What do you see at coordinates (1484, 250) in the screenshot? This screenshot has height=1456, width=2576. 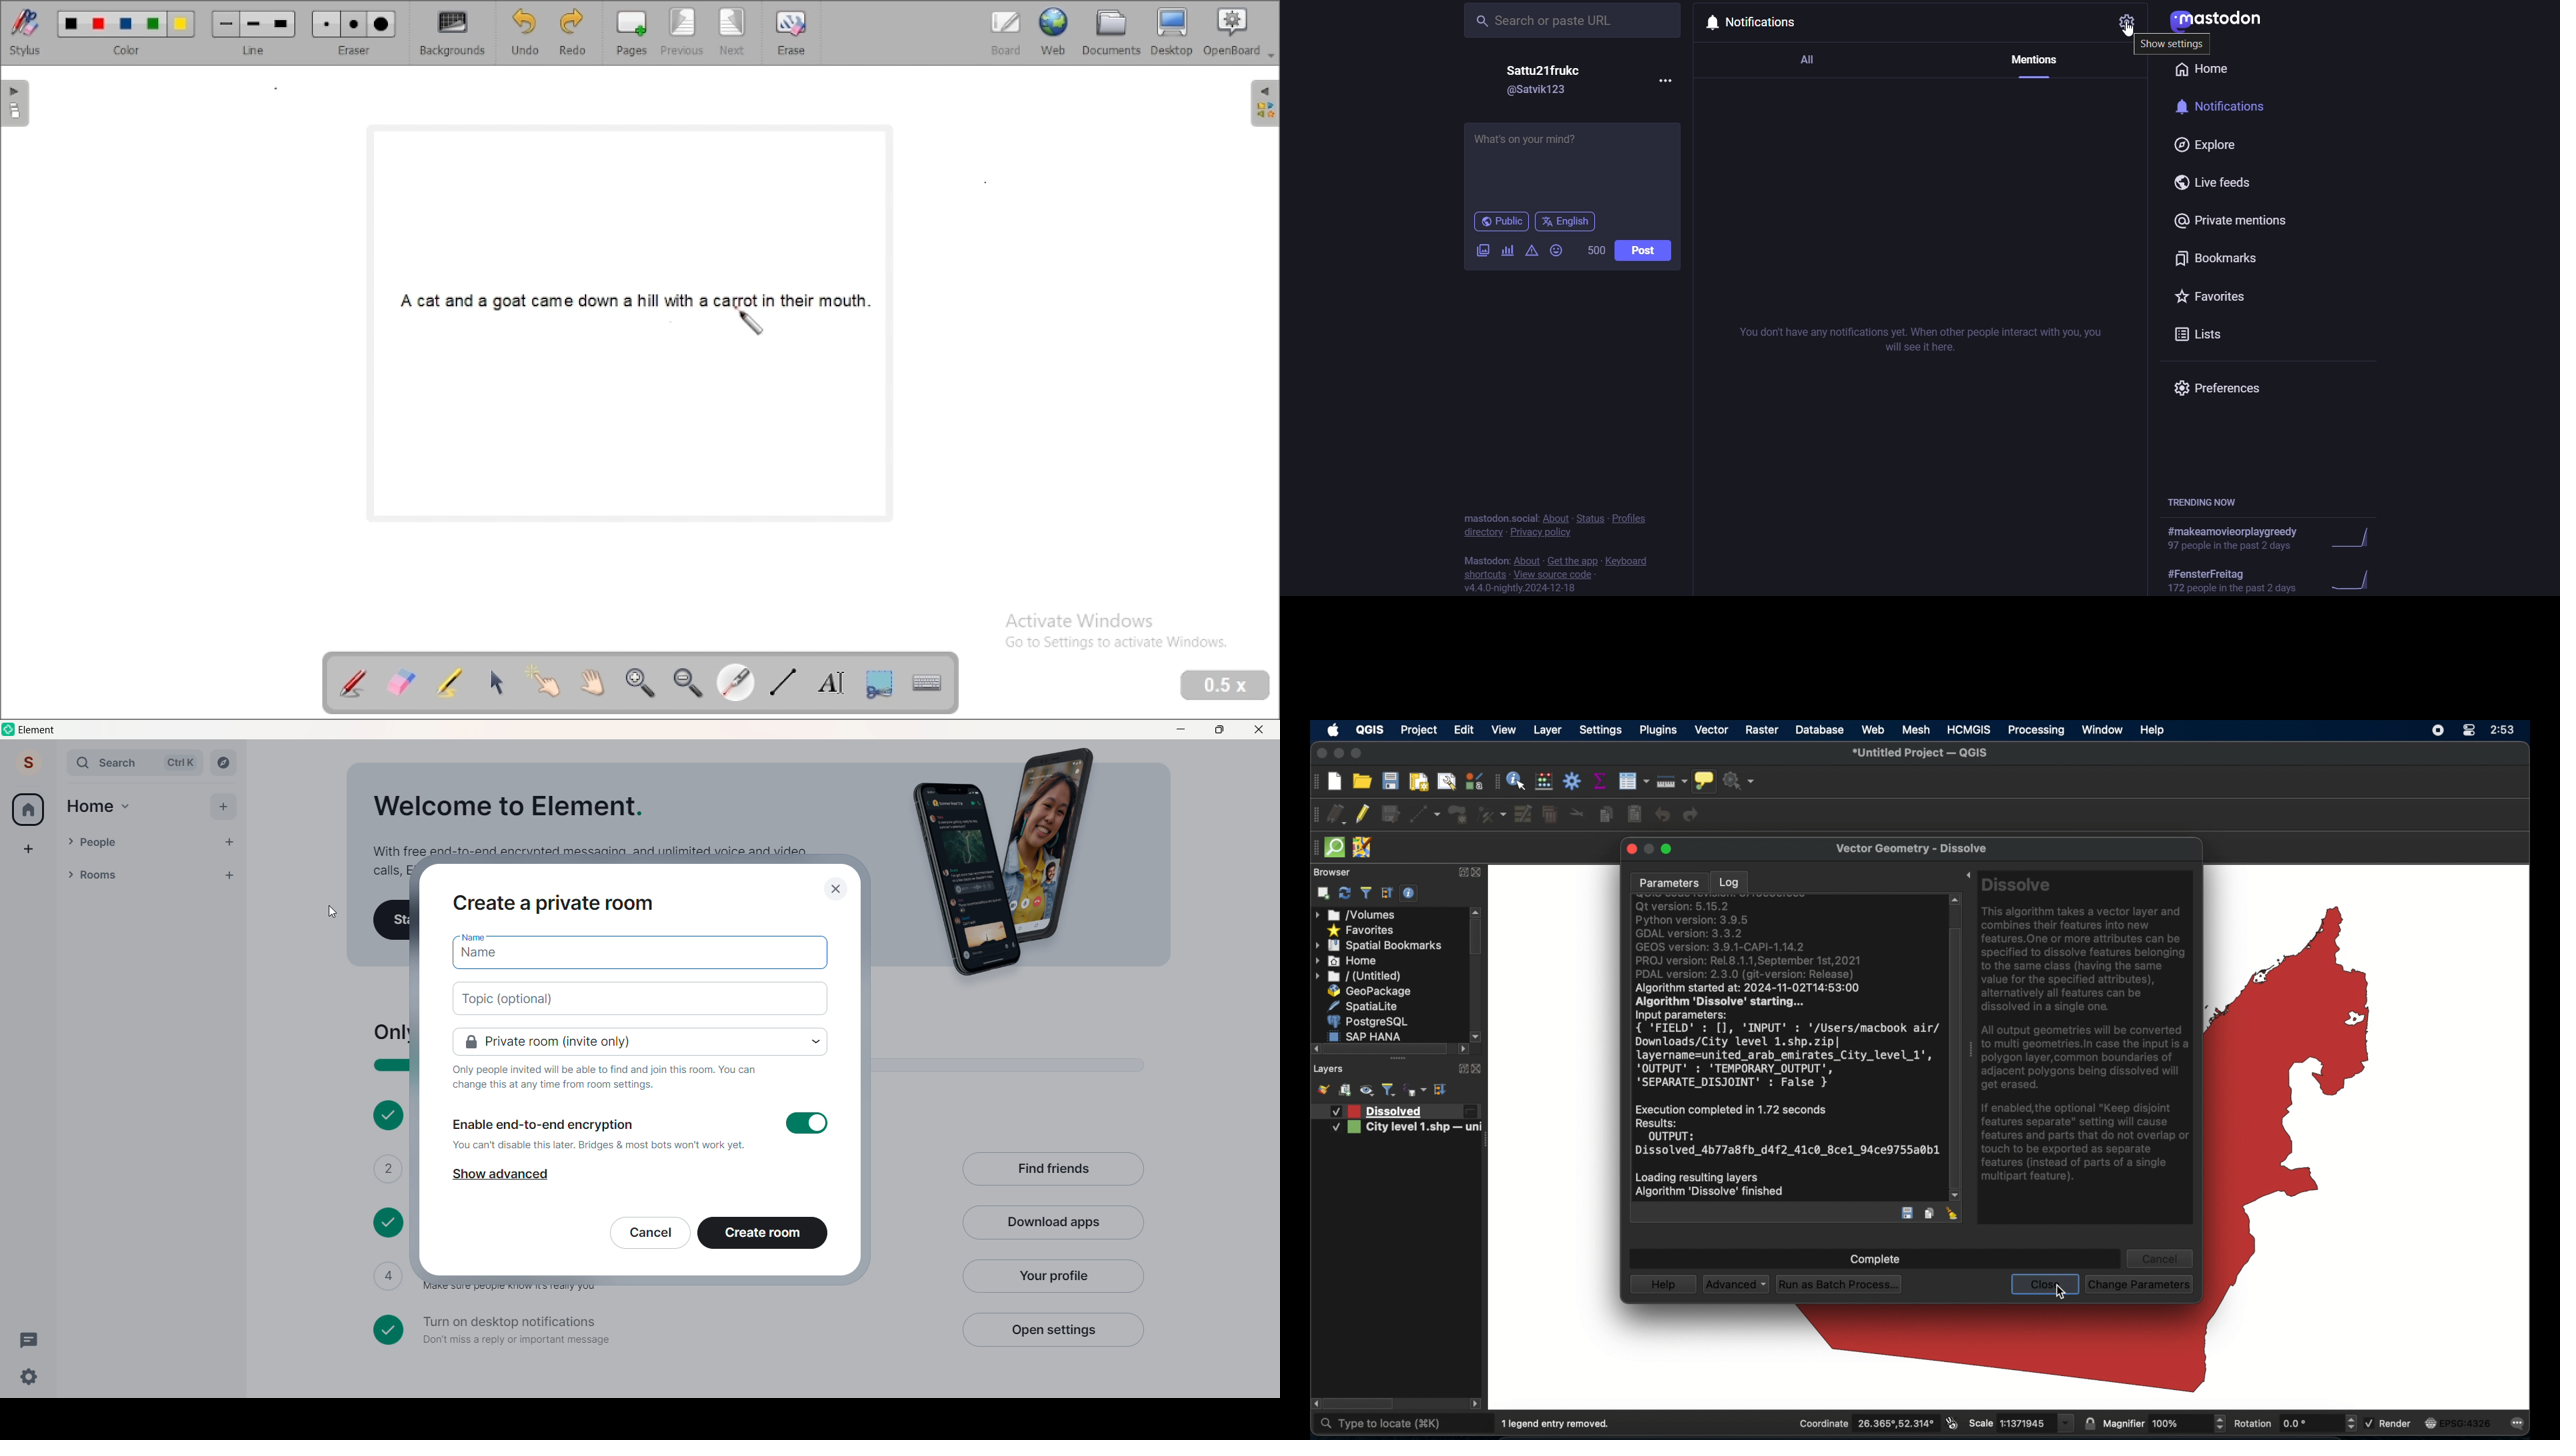 I see `Attach images` at bounding box center [1484, 250].